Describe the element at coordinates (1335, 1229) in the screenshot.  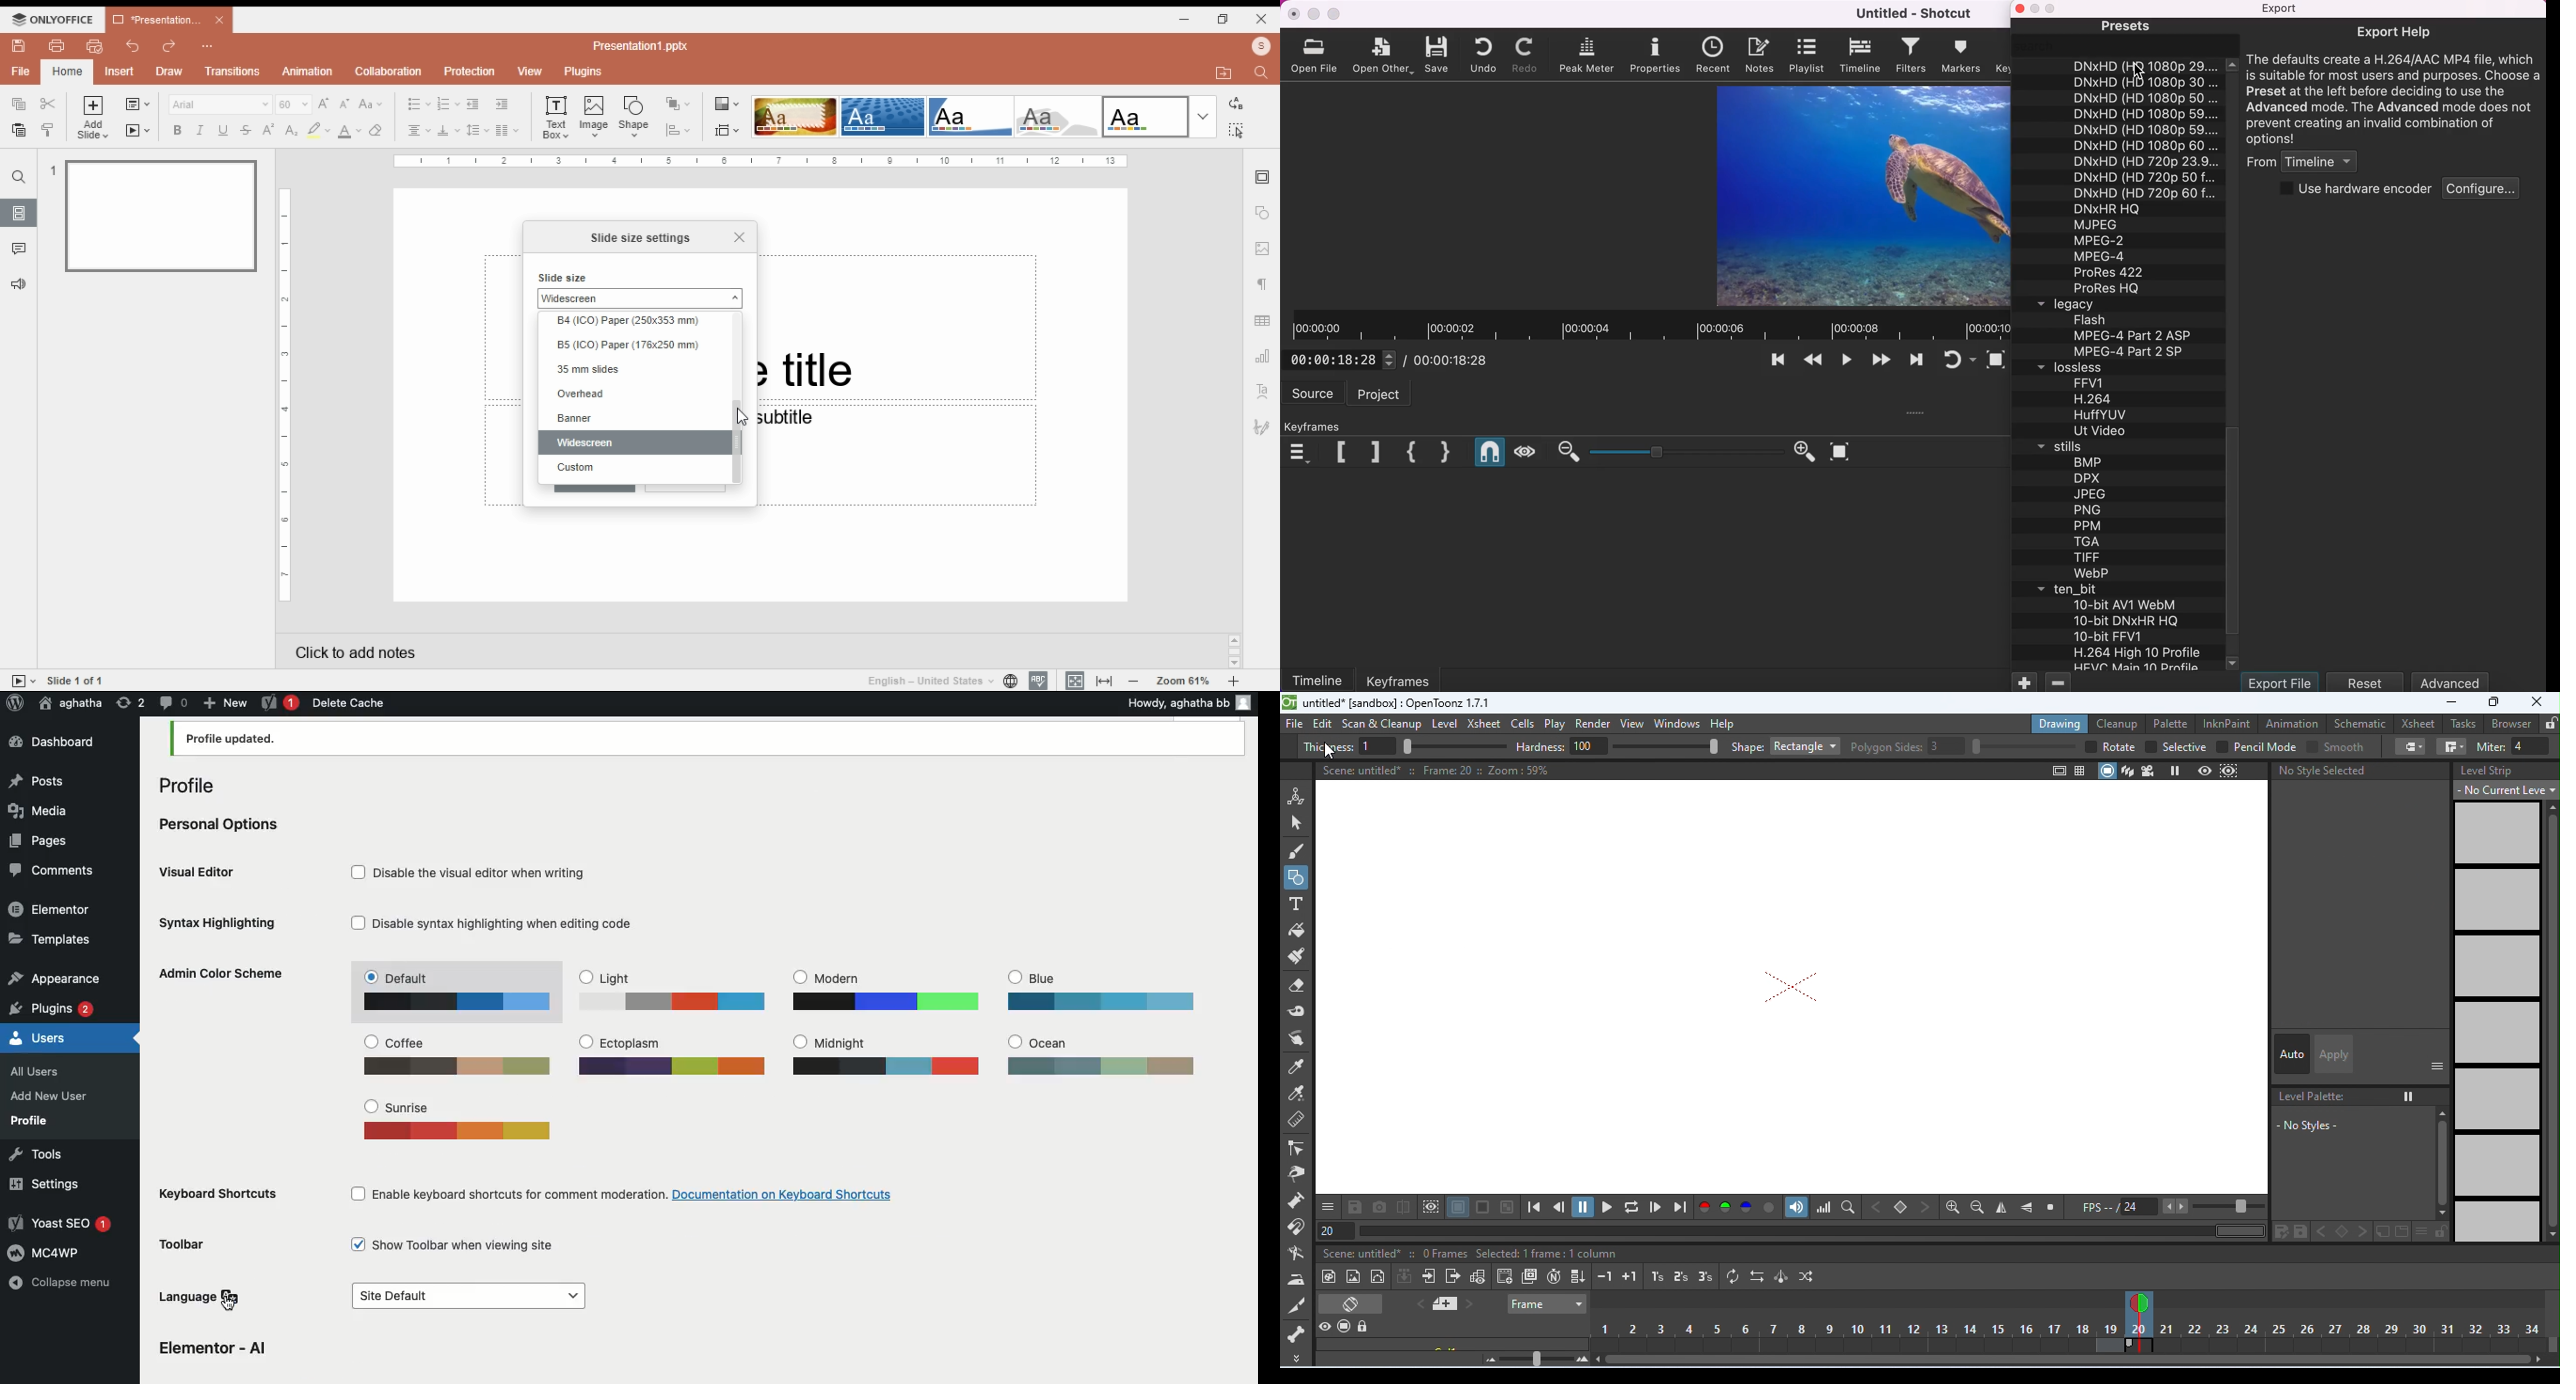
I see `frame` at that location.